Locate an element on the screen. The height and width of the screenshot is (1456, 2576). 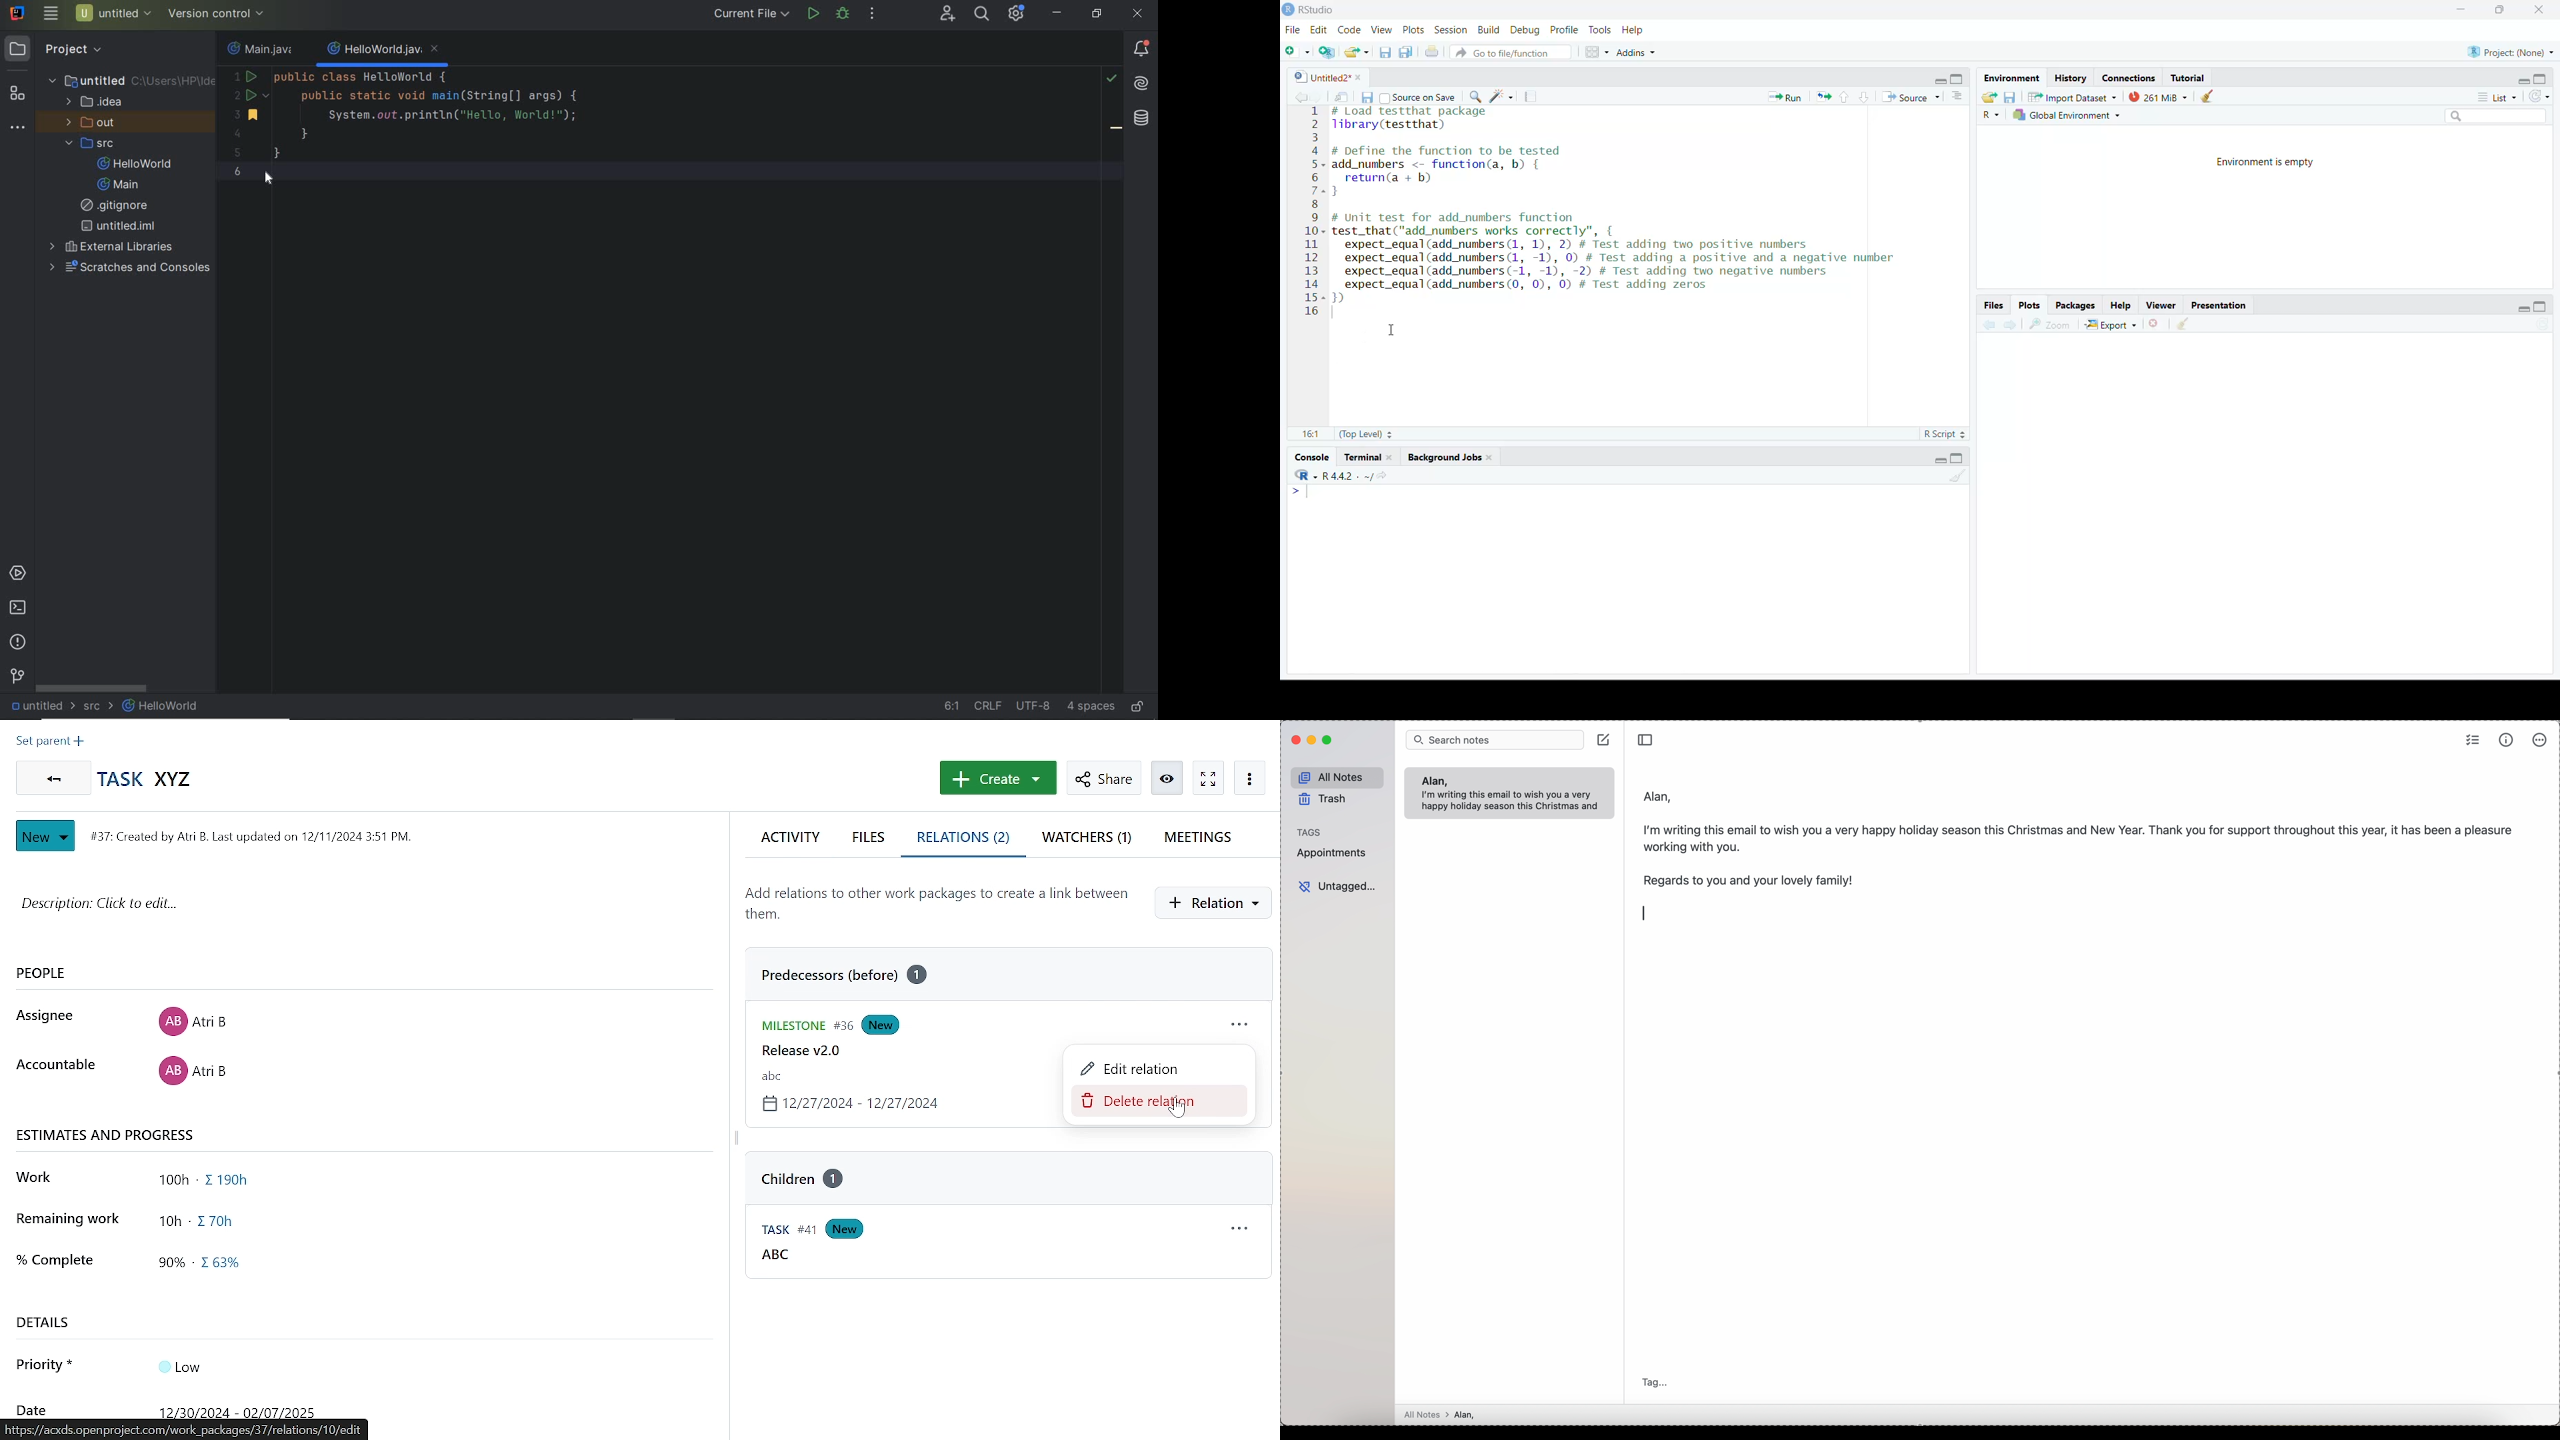
Files is located at coordinates (1994, 305).